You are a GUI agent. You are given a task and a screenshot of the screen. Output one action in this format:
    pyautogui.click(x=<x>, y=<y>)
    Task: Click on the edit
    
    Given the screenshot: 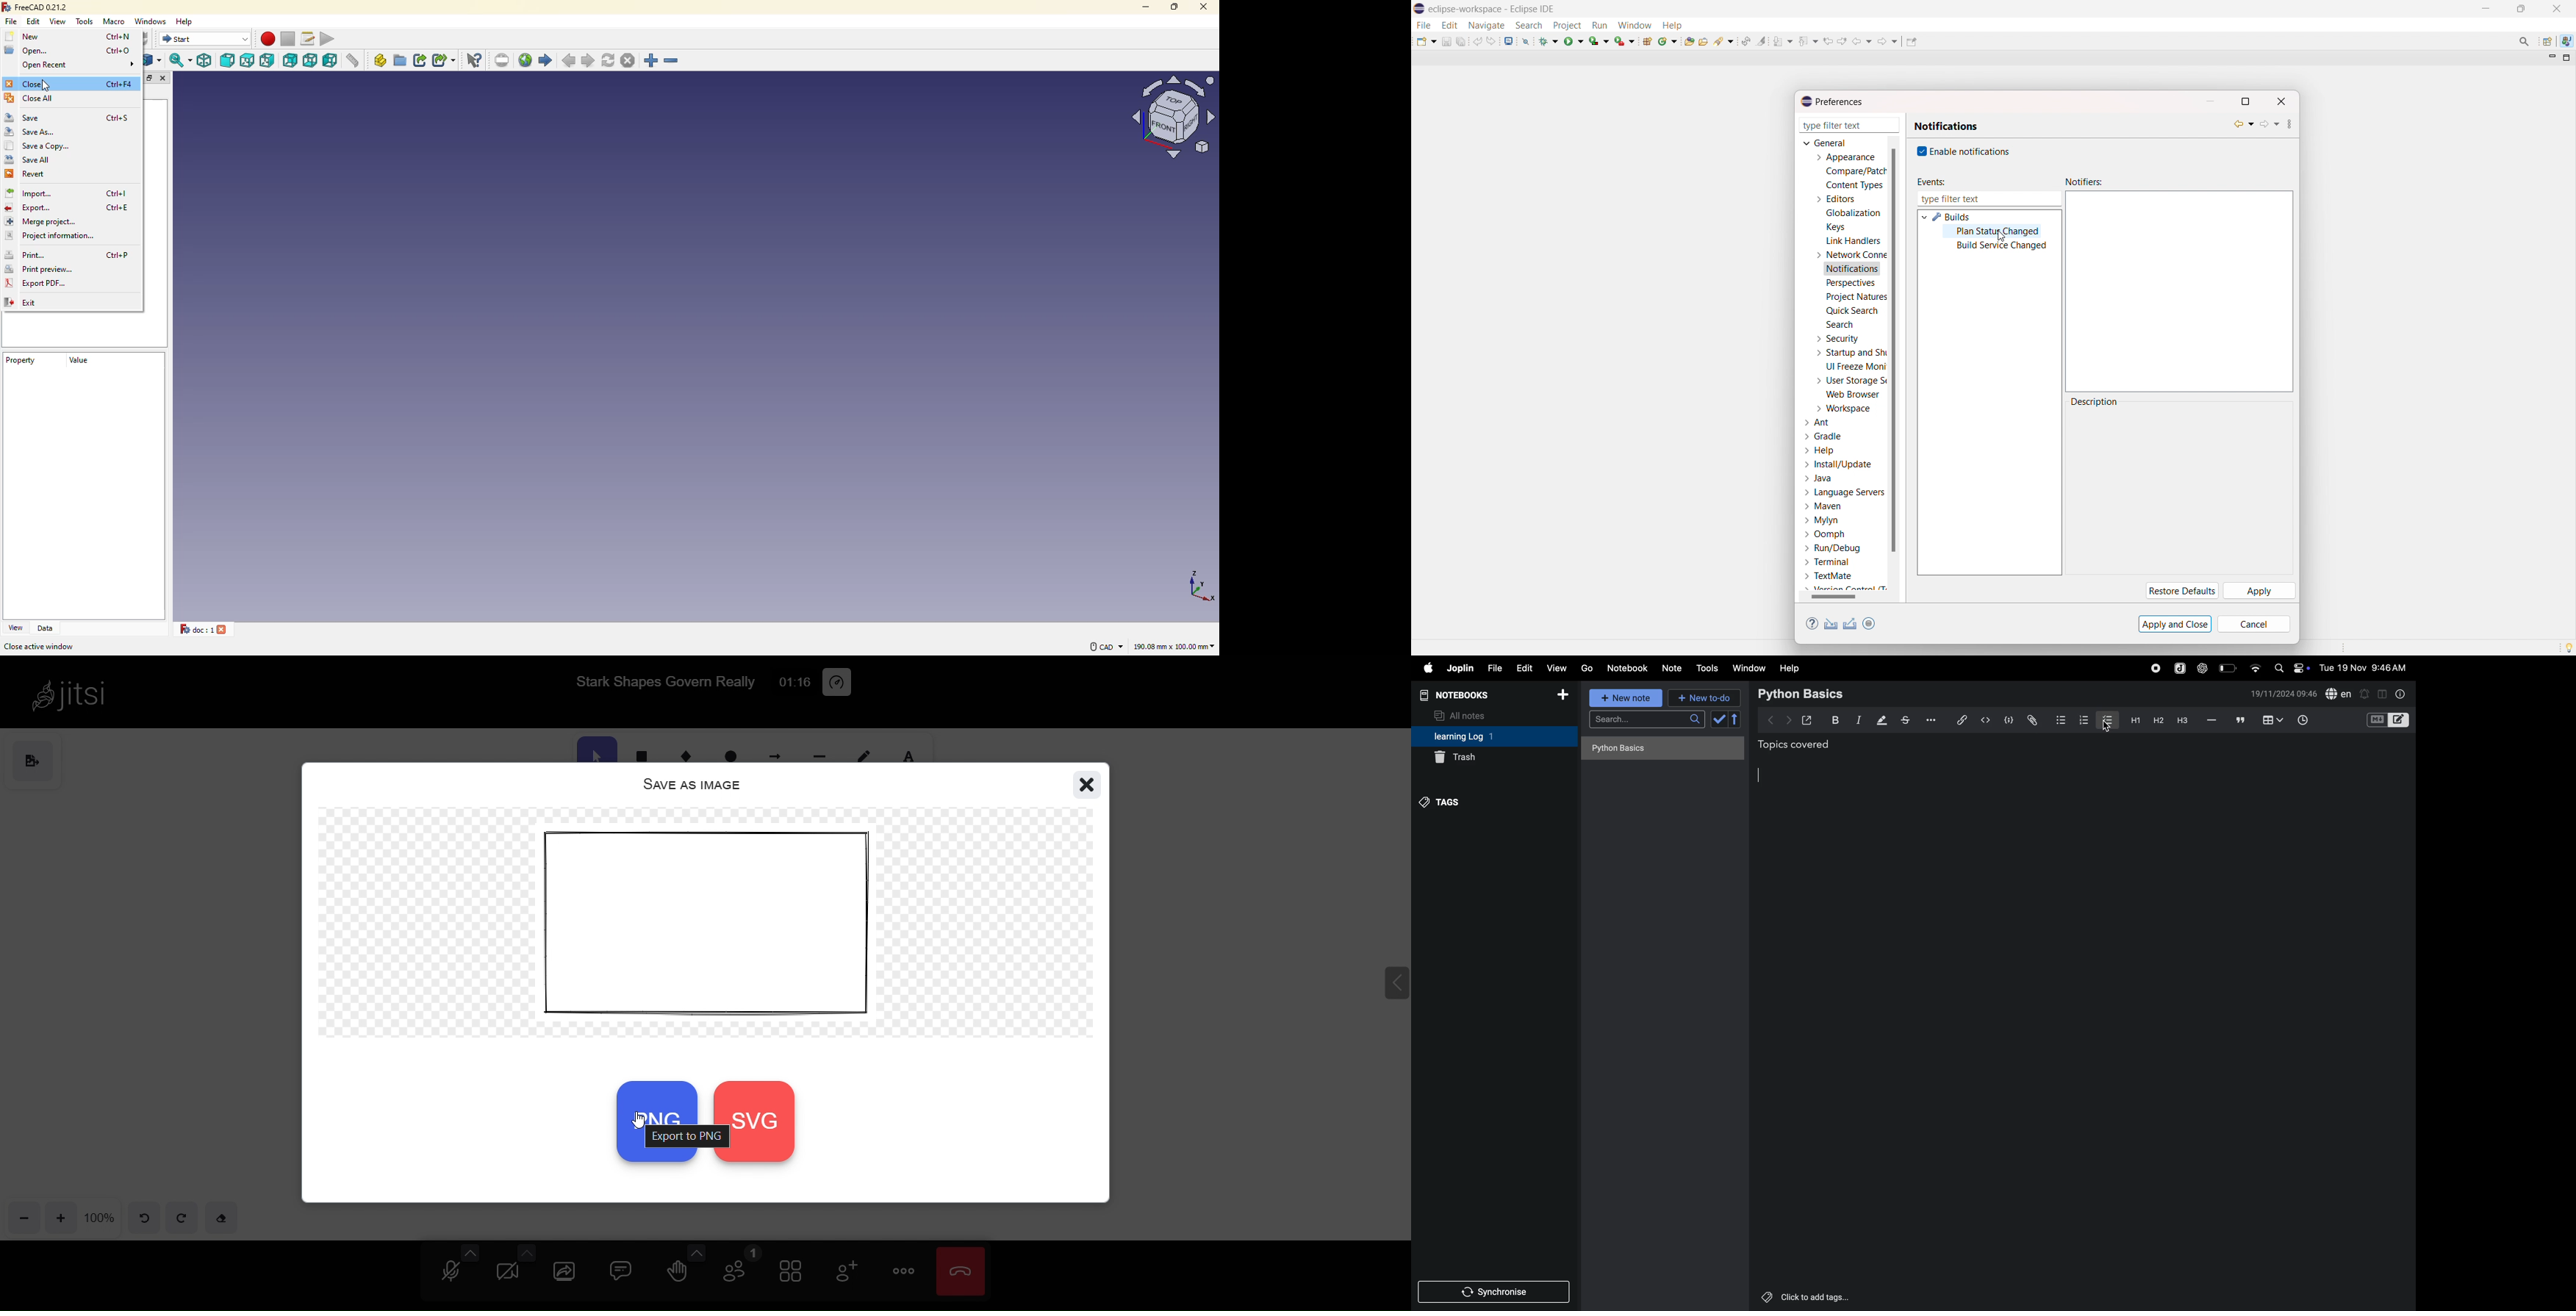 What is the action you would take?
    pyautogui.click(x=35, y=21)
    